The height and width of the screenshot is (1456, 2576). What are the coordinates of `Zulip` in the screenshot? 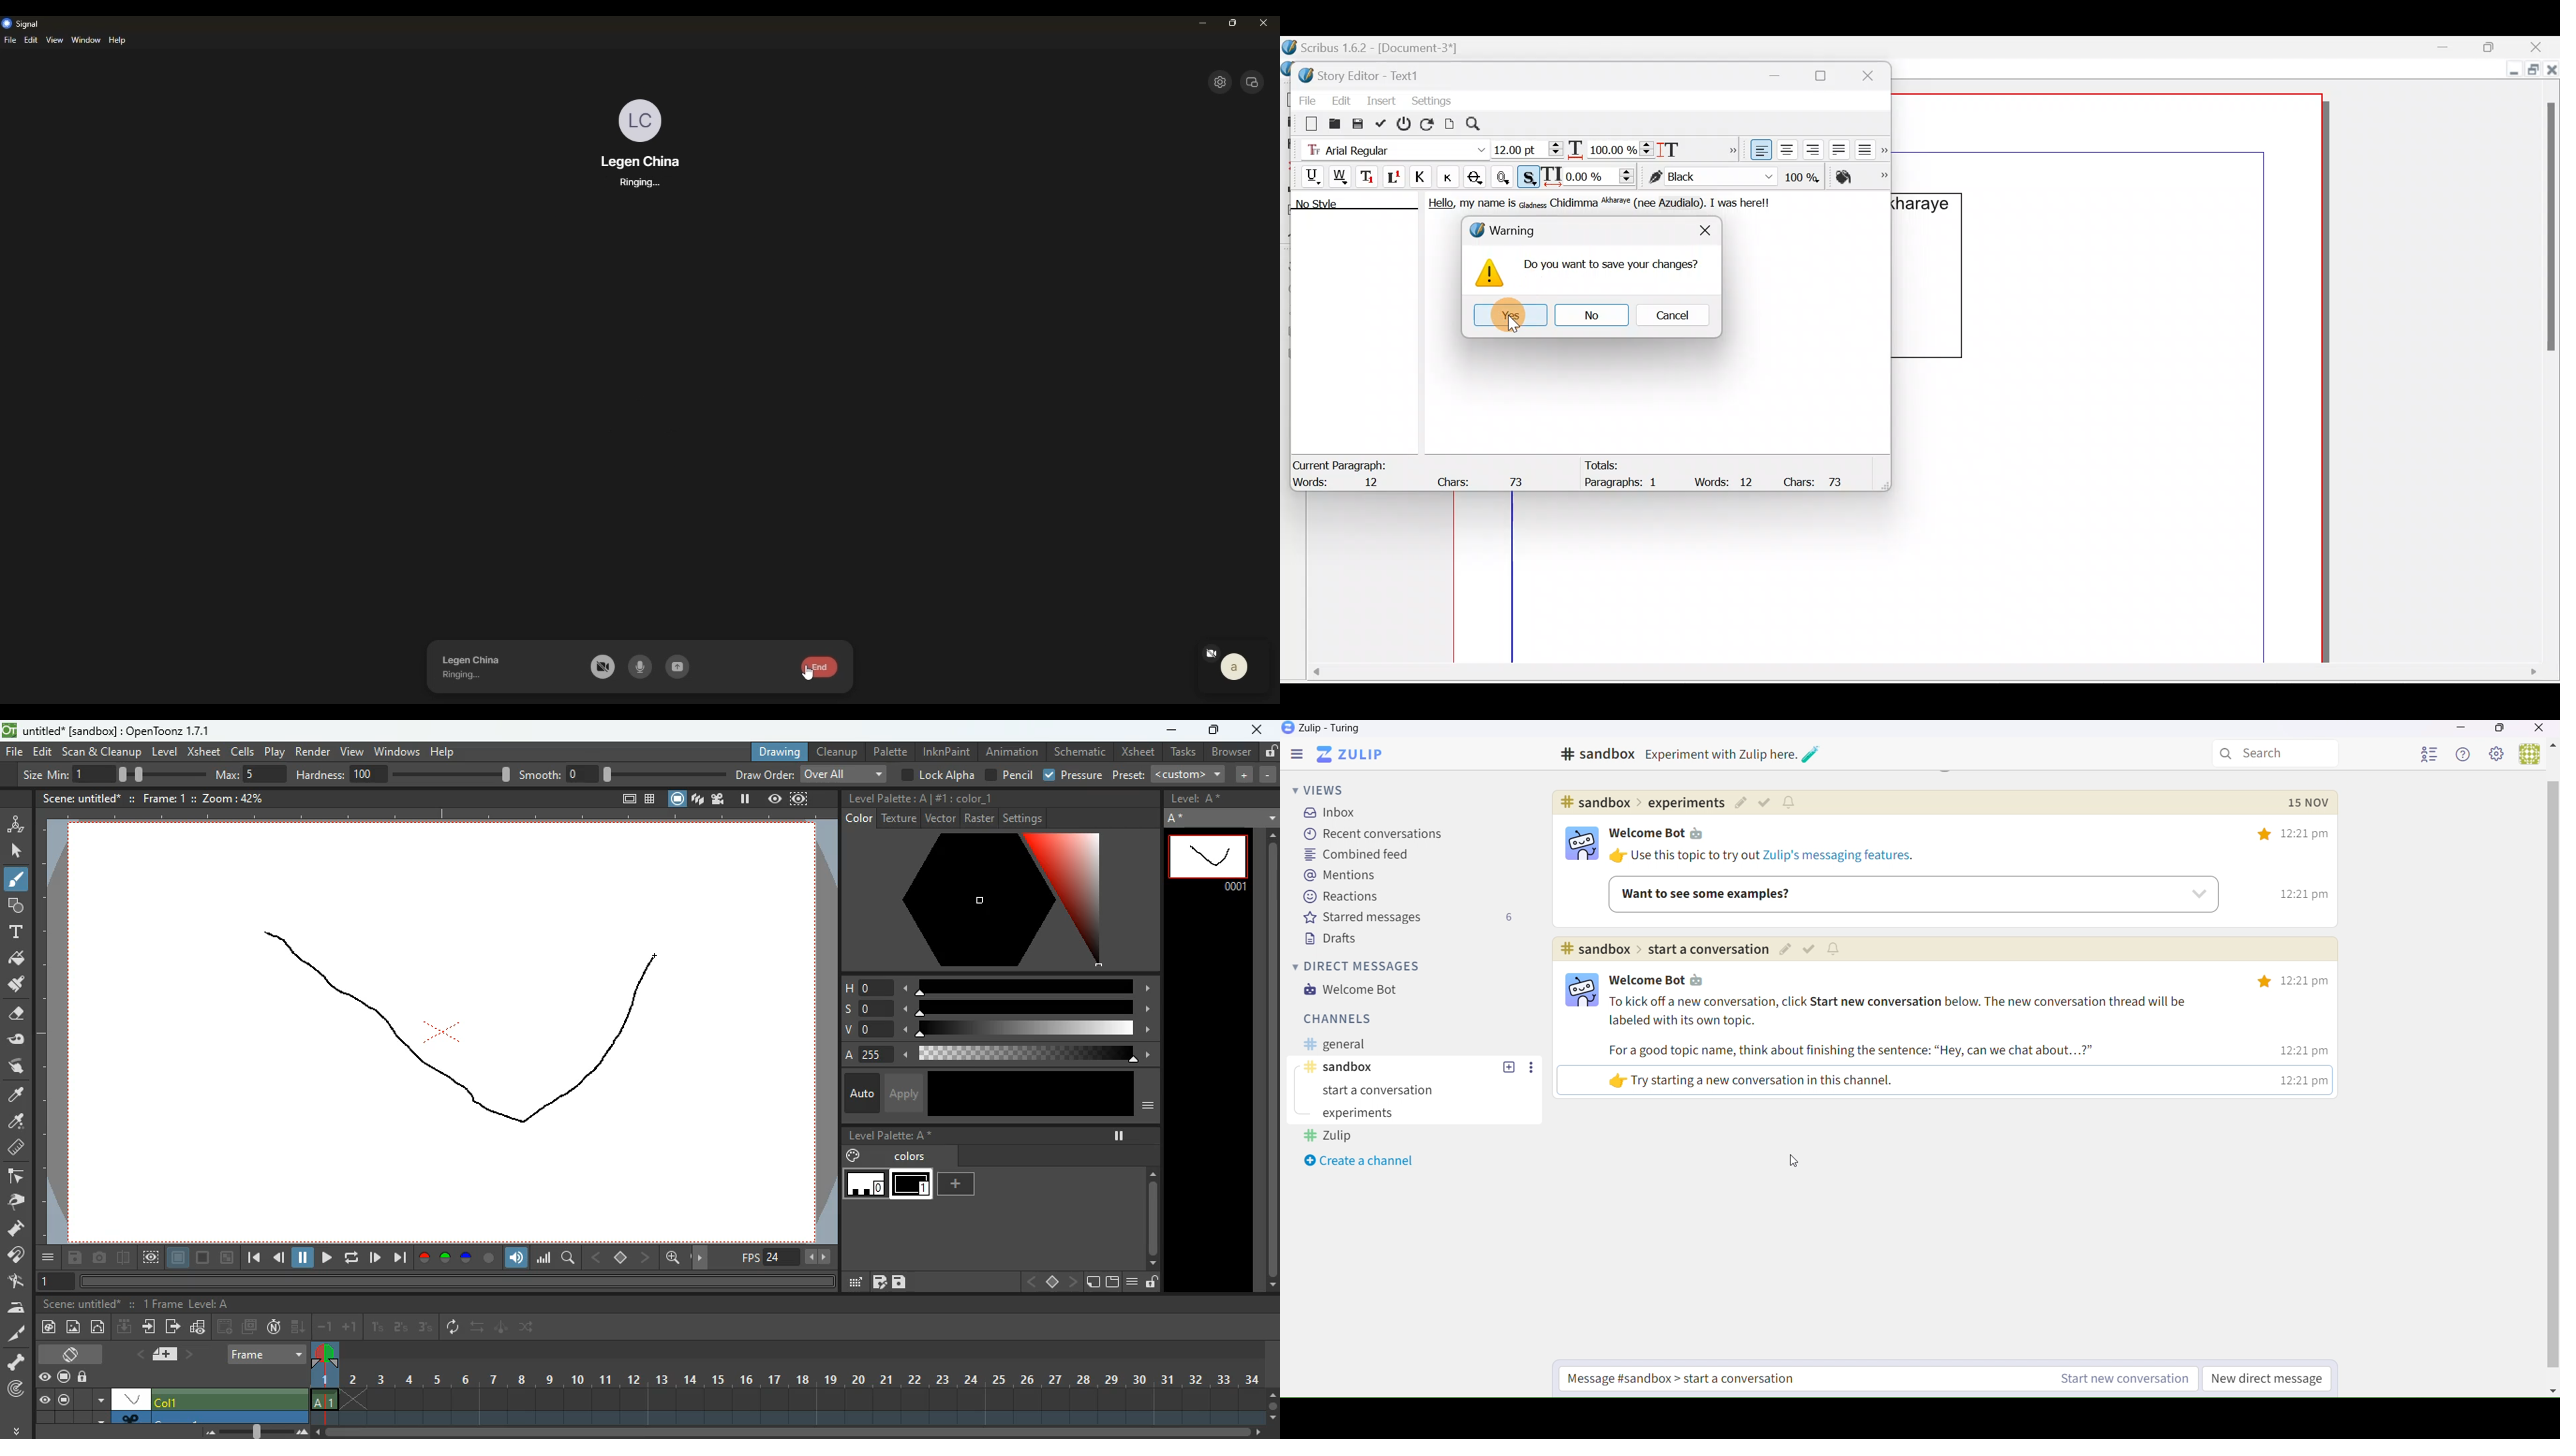 It's located at (1358, 753).